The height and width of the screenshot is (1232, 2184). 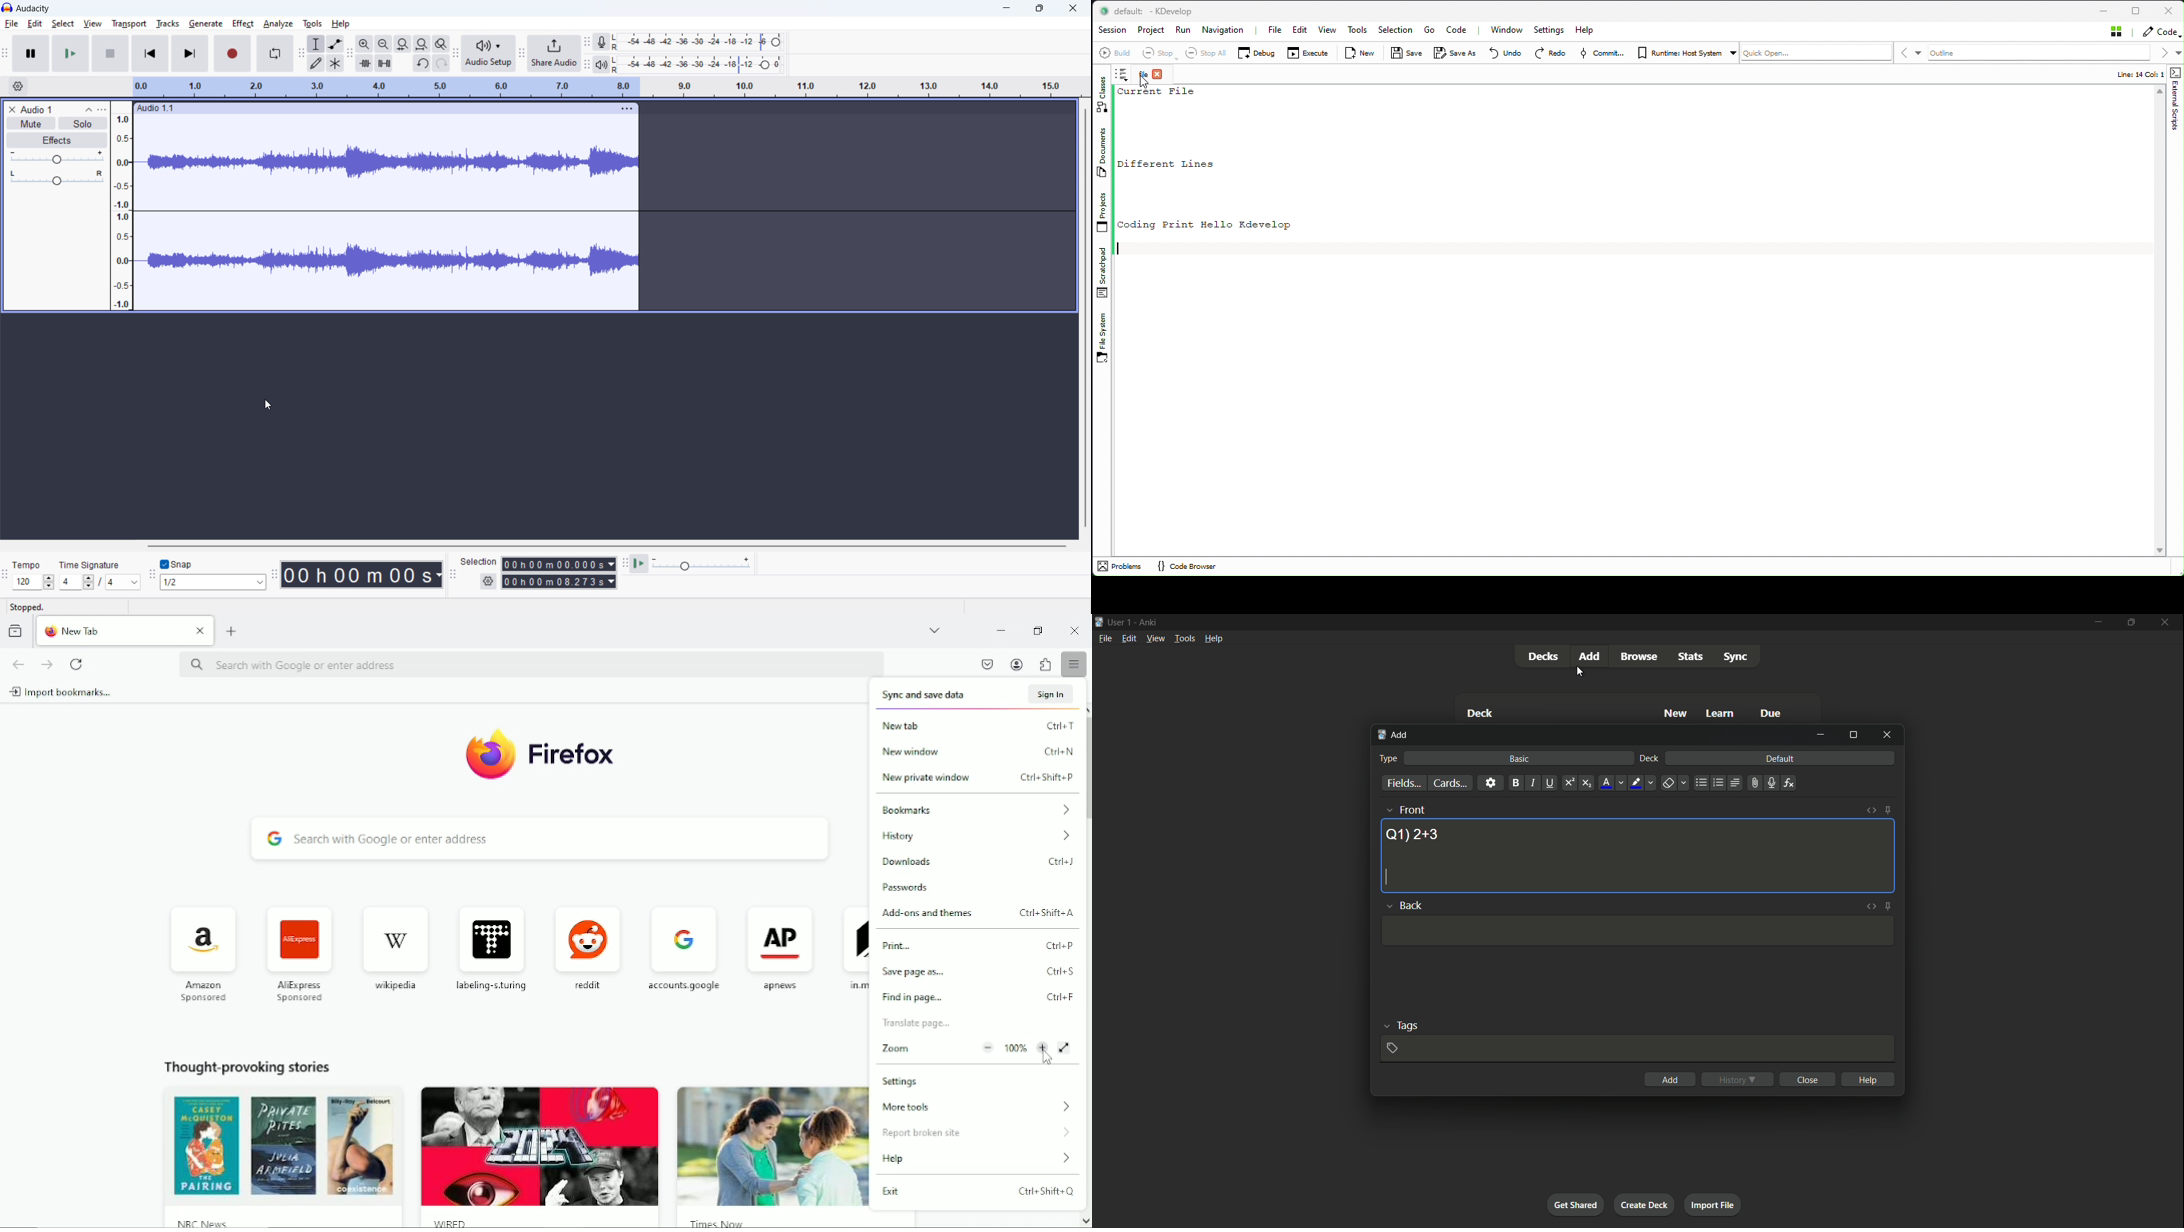 What do you see at coordinates (1404, 784) in the screenshot?
I see `fields` at bounding box center [1404, 784].